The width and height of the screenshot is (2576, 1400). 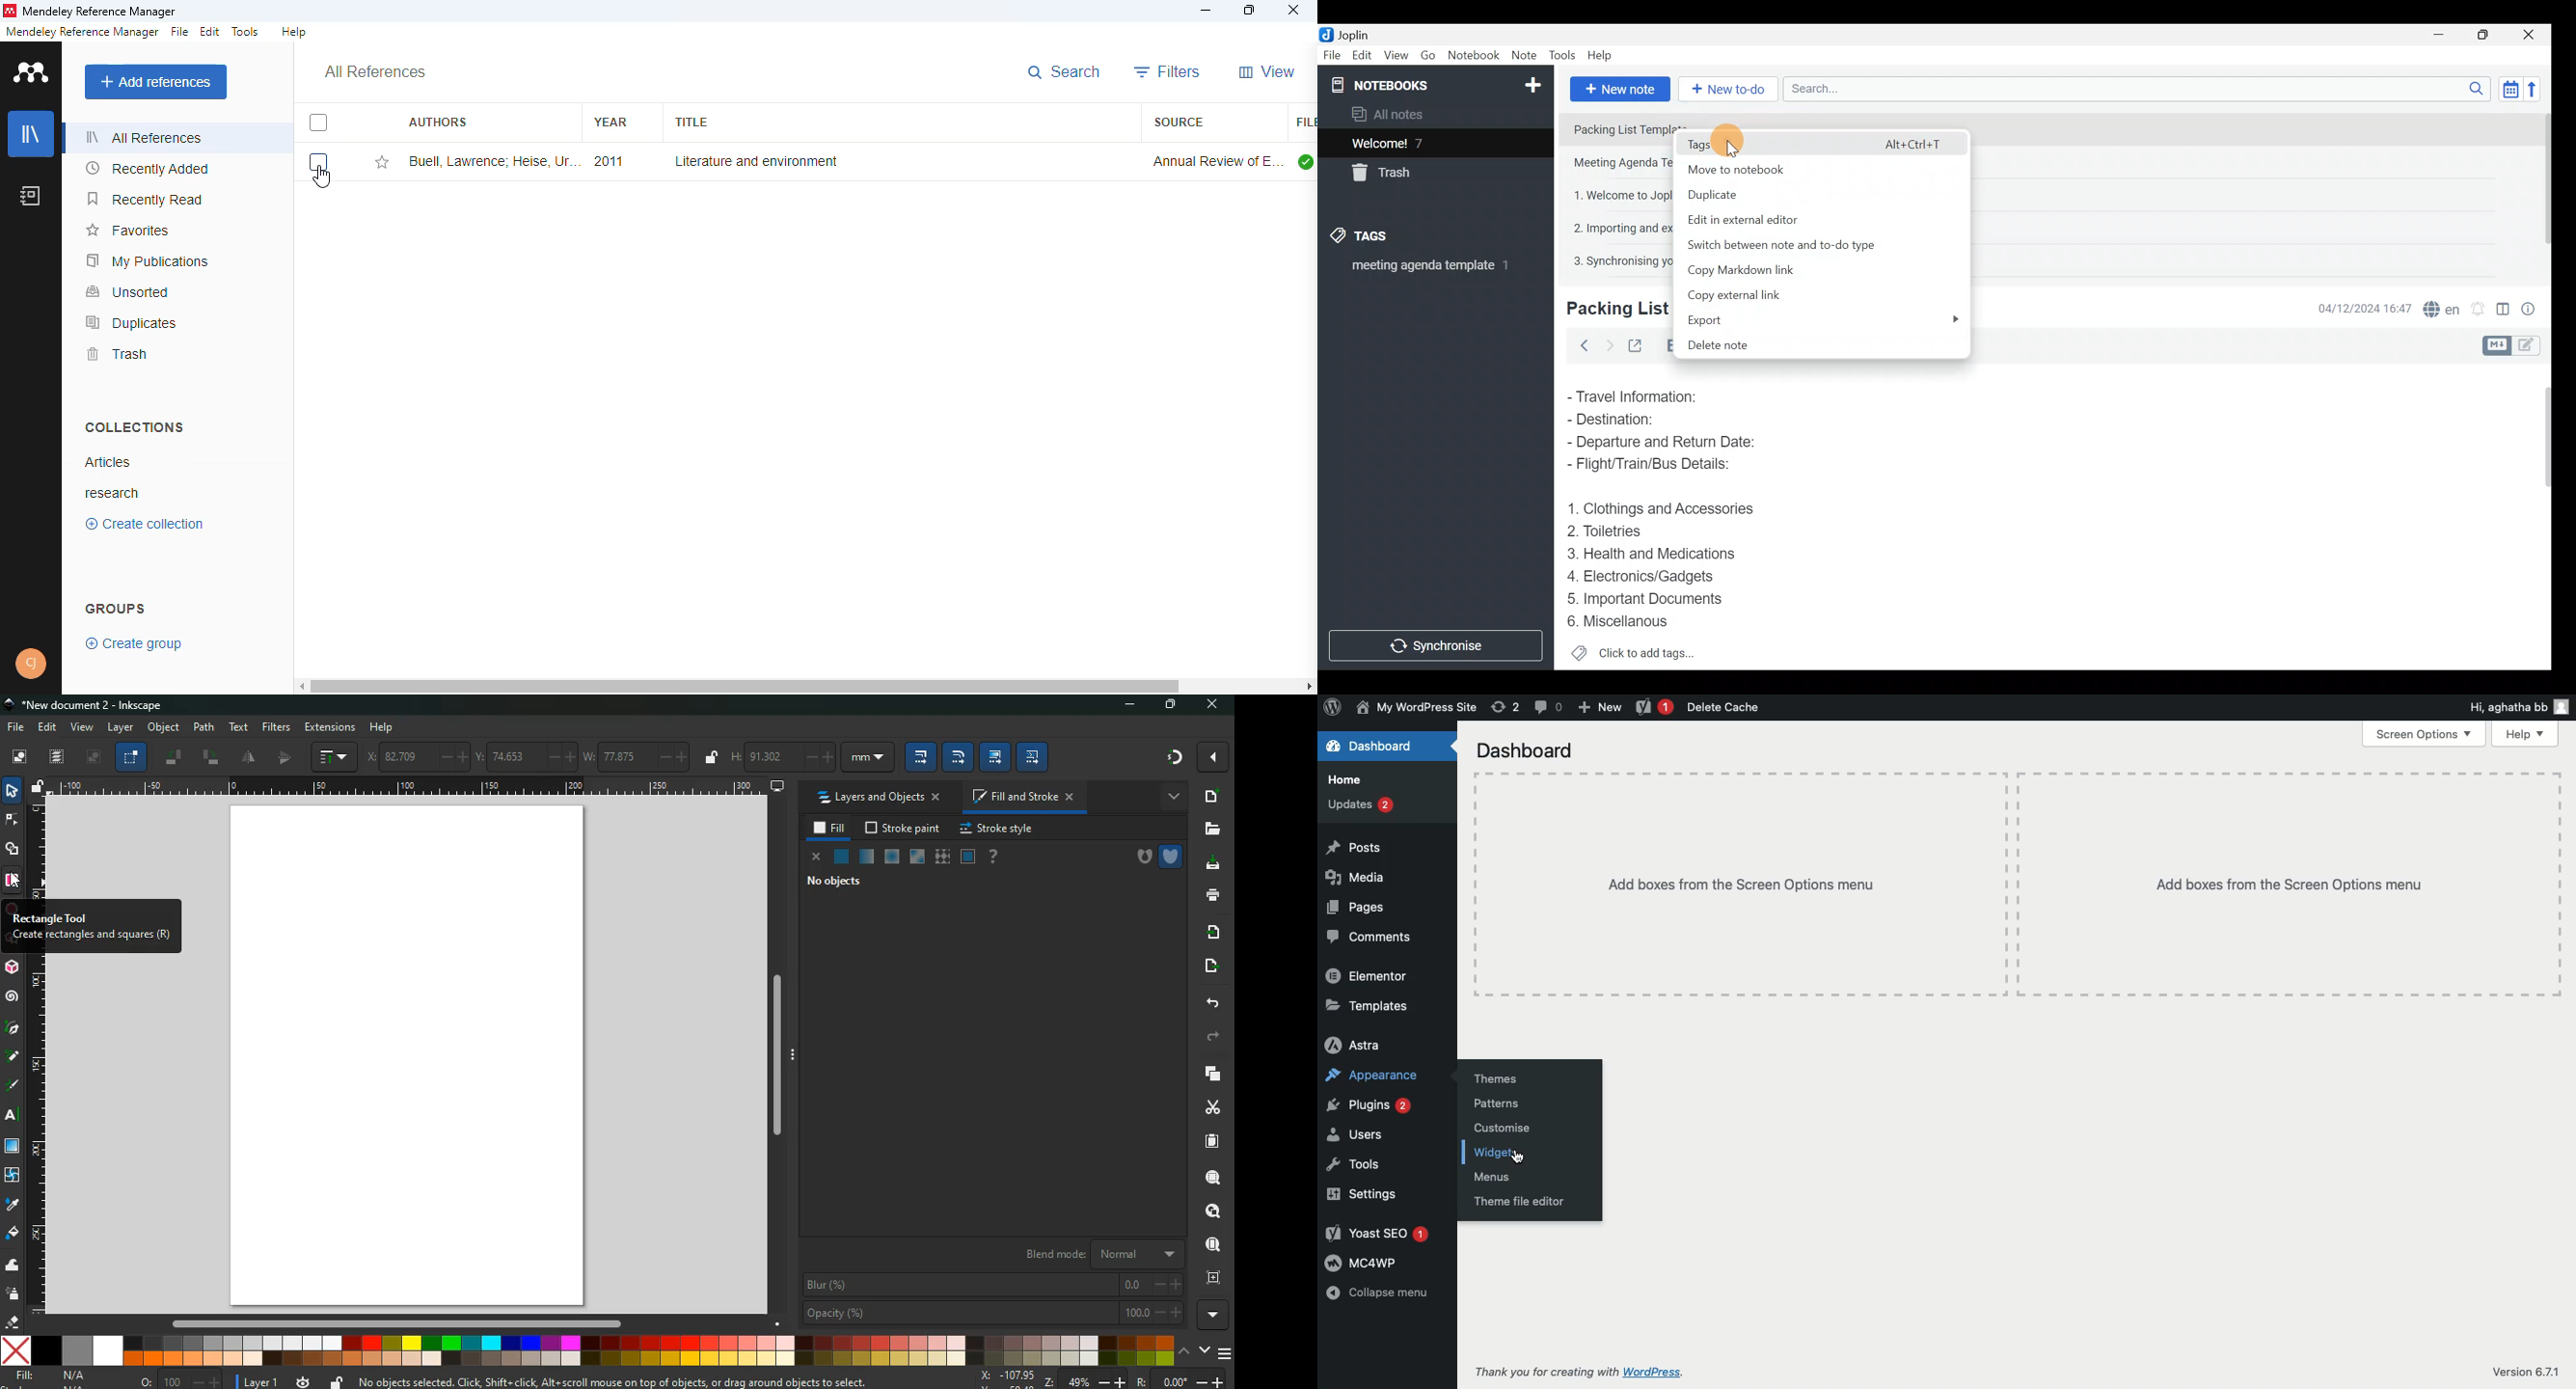 I want to click on literature and environment, so click(x=754, y=161).